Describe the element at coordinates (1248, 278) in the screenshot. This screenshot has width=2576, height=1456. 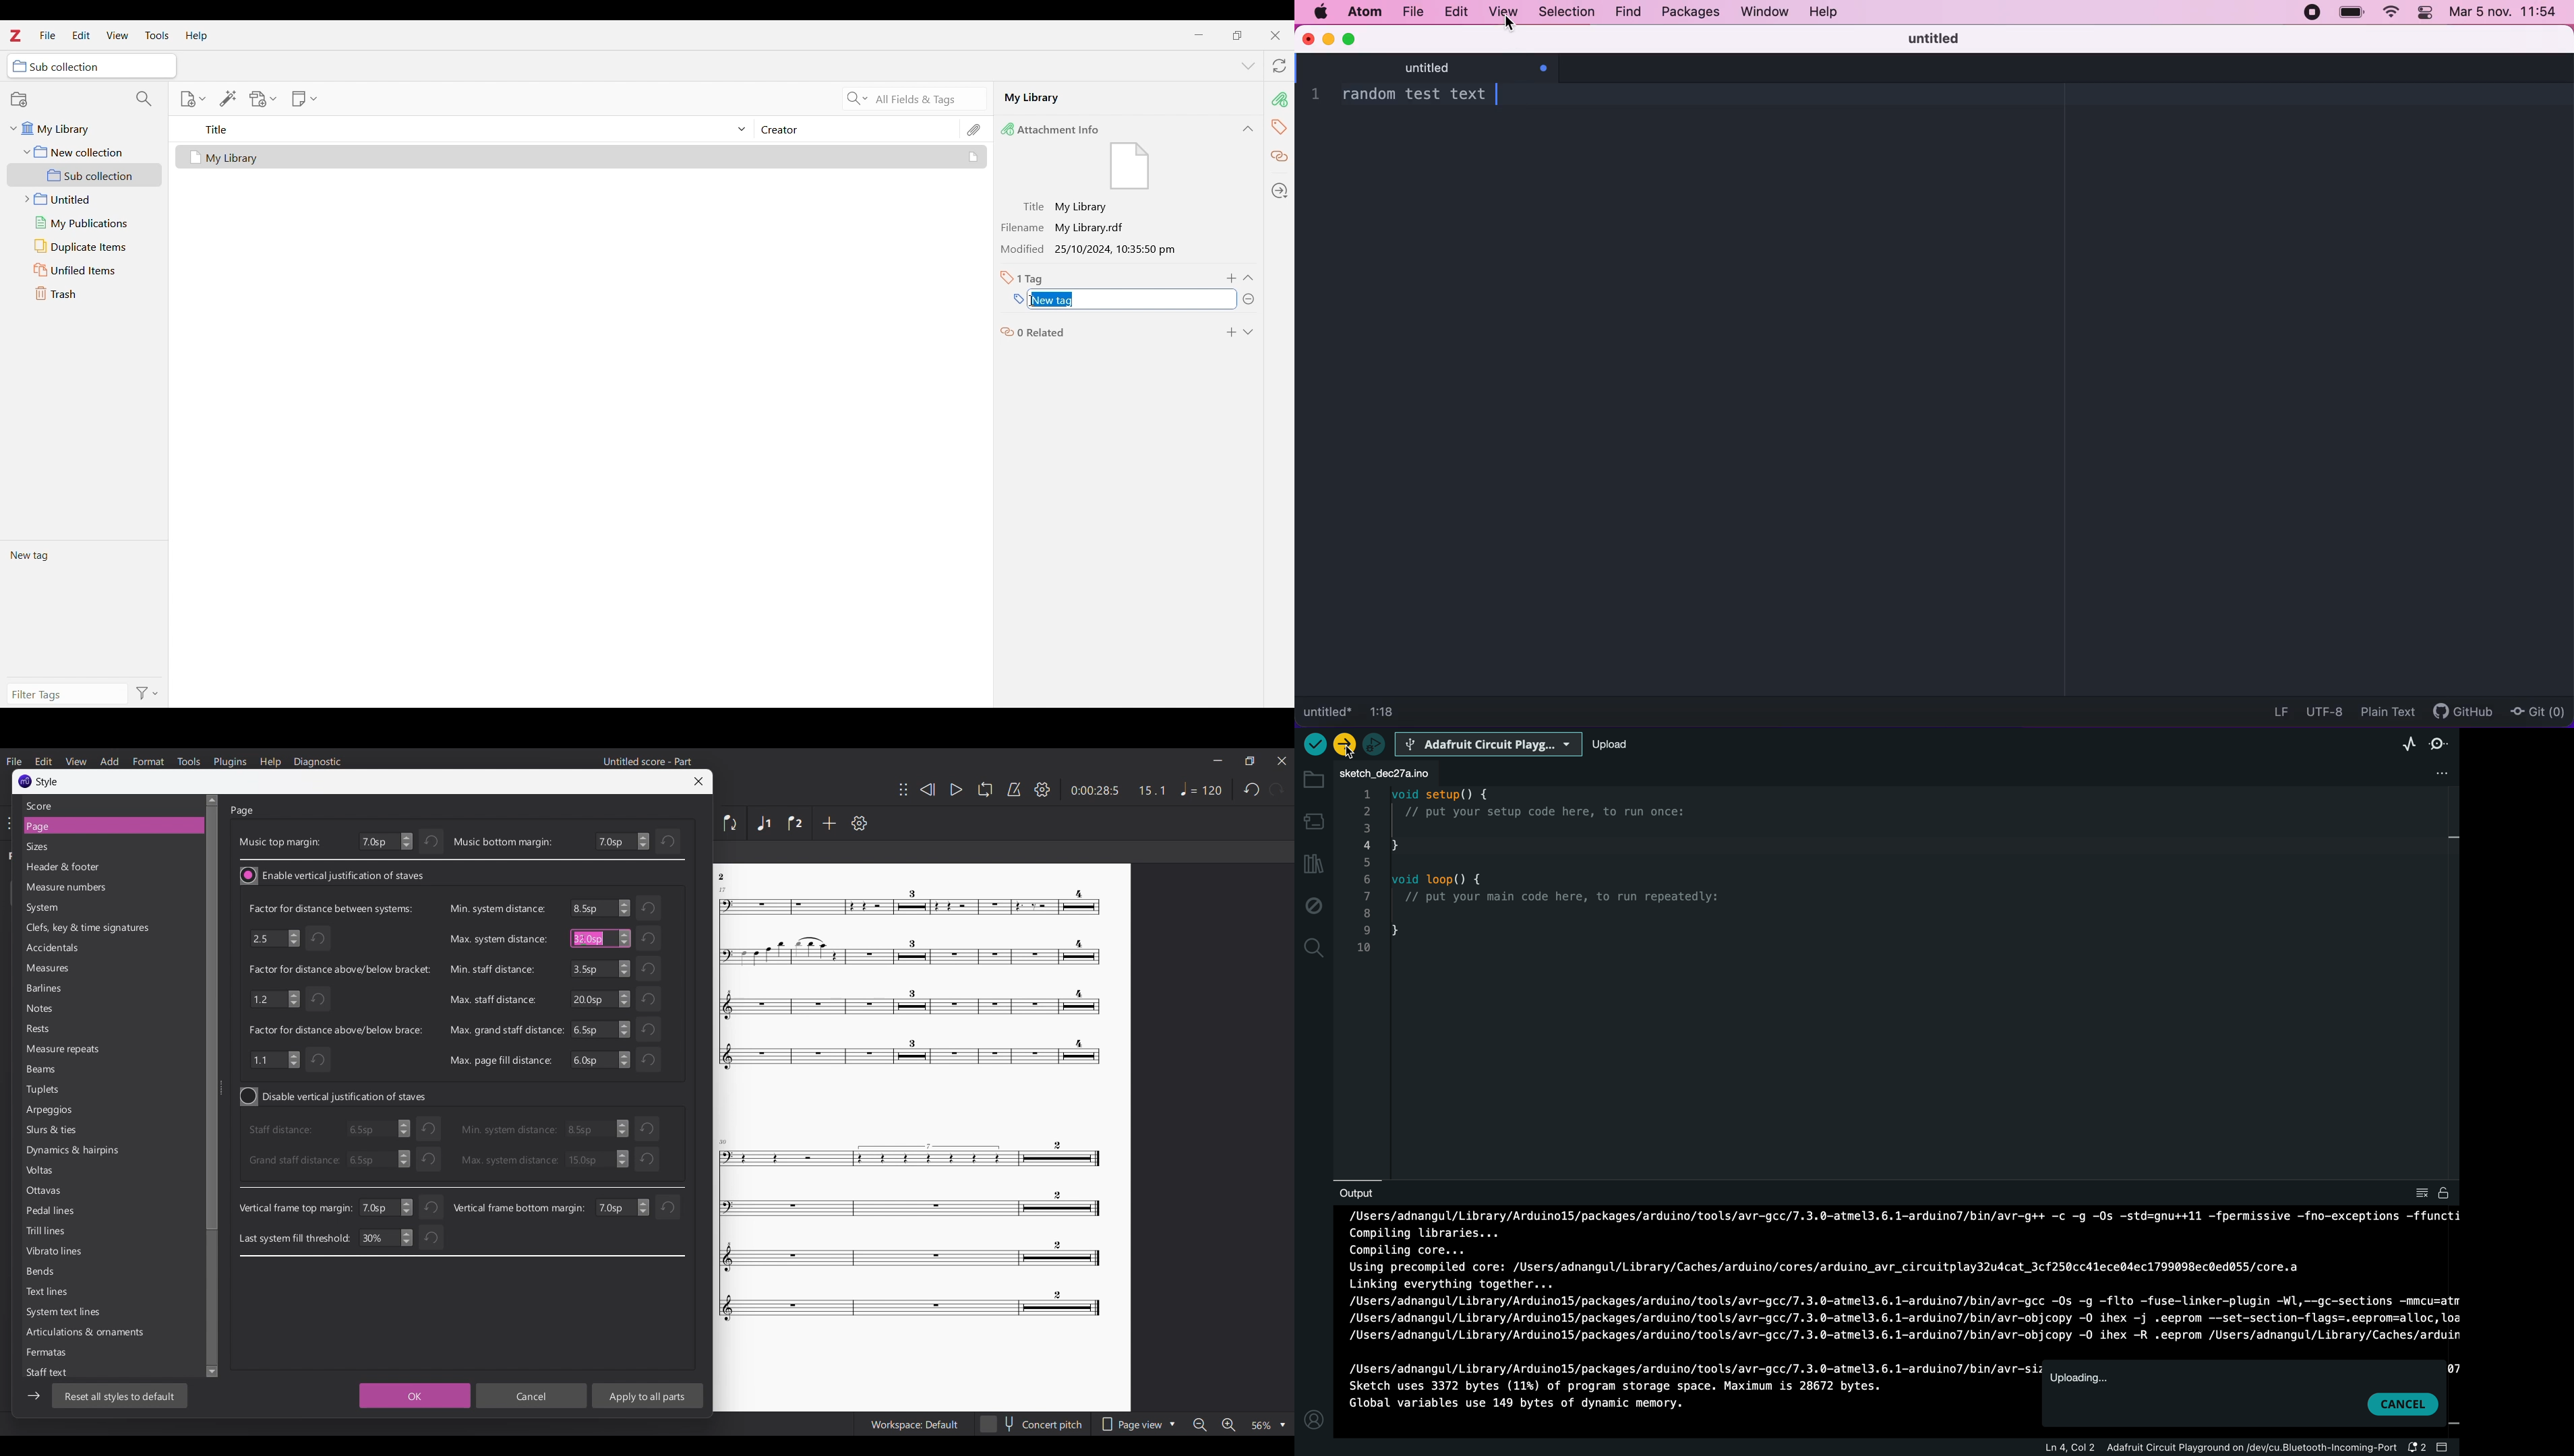
I see `Collapse` at that location.